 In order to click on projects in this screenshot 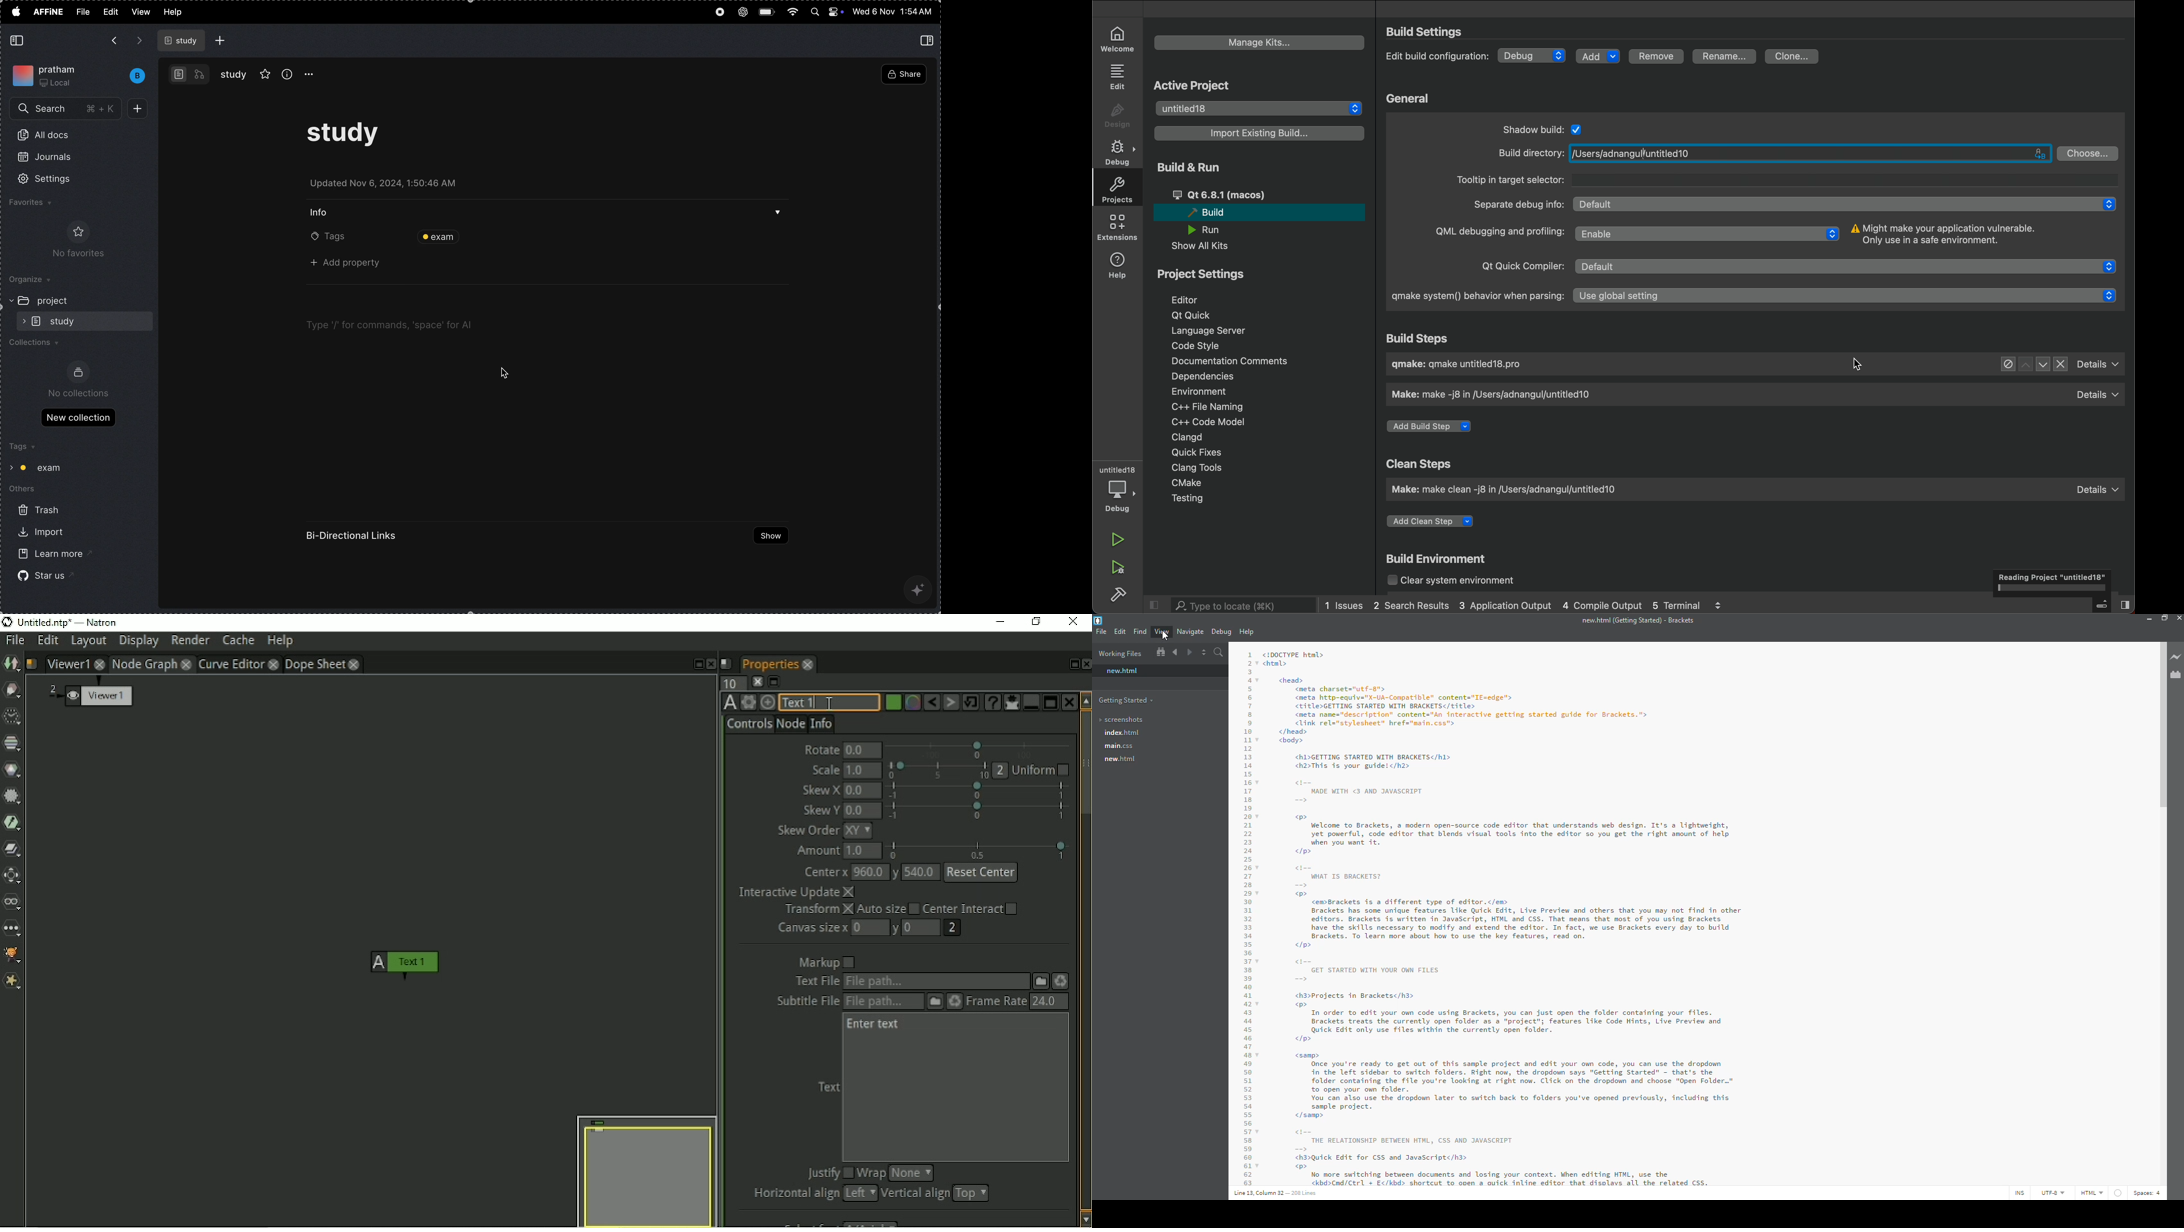, I will do `click(1117, 192)`.